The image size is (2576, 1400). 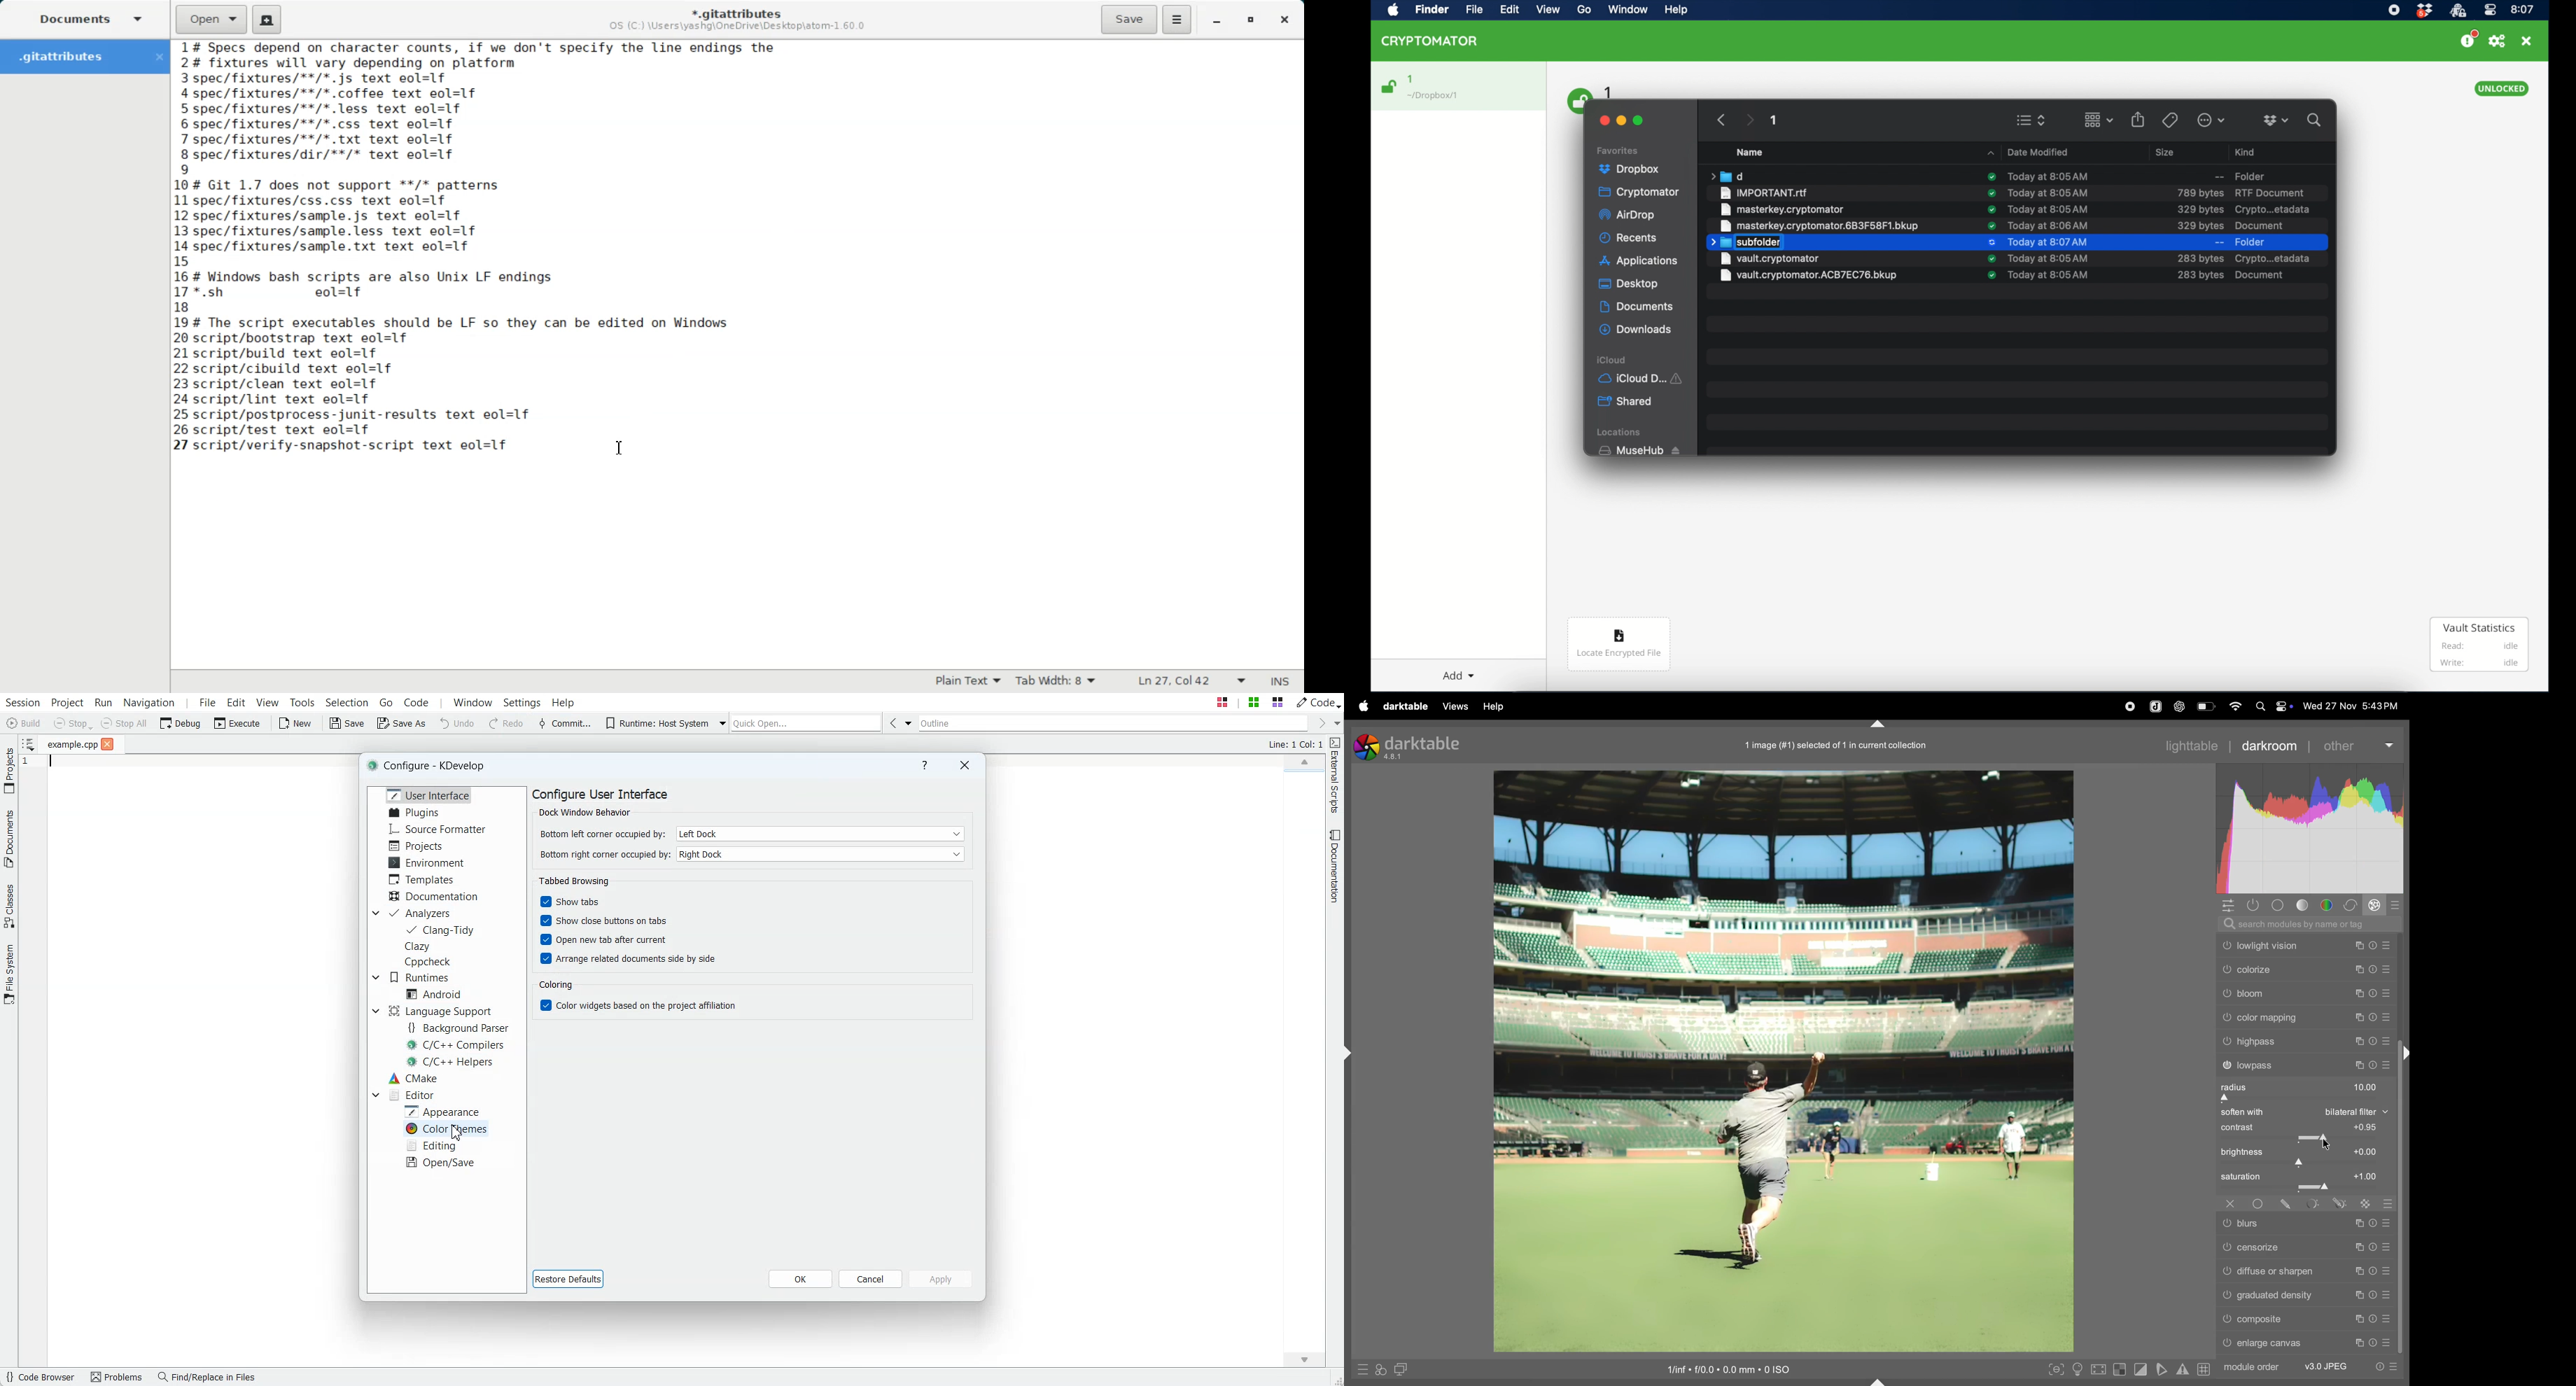 I want to click on saturation, so click(x=2303, y=1182).